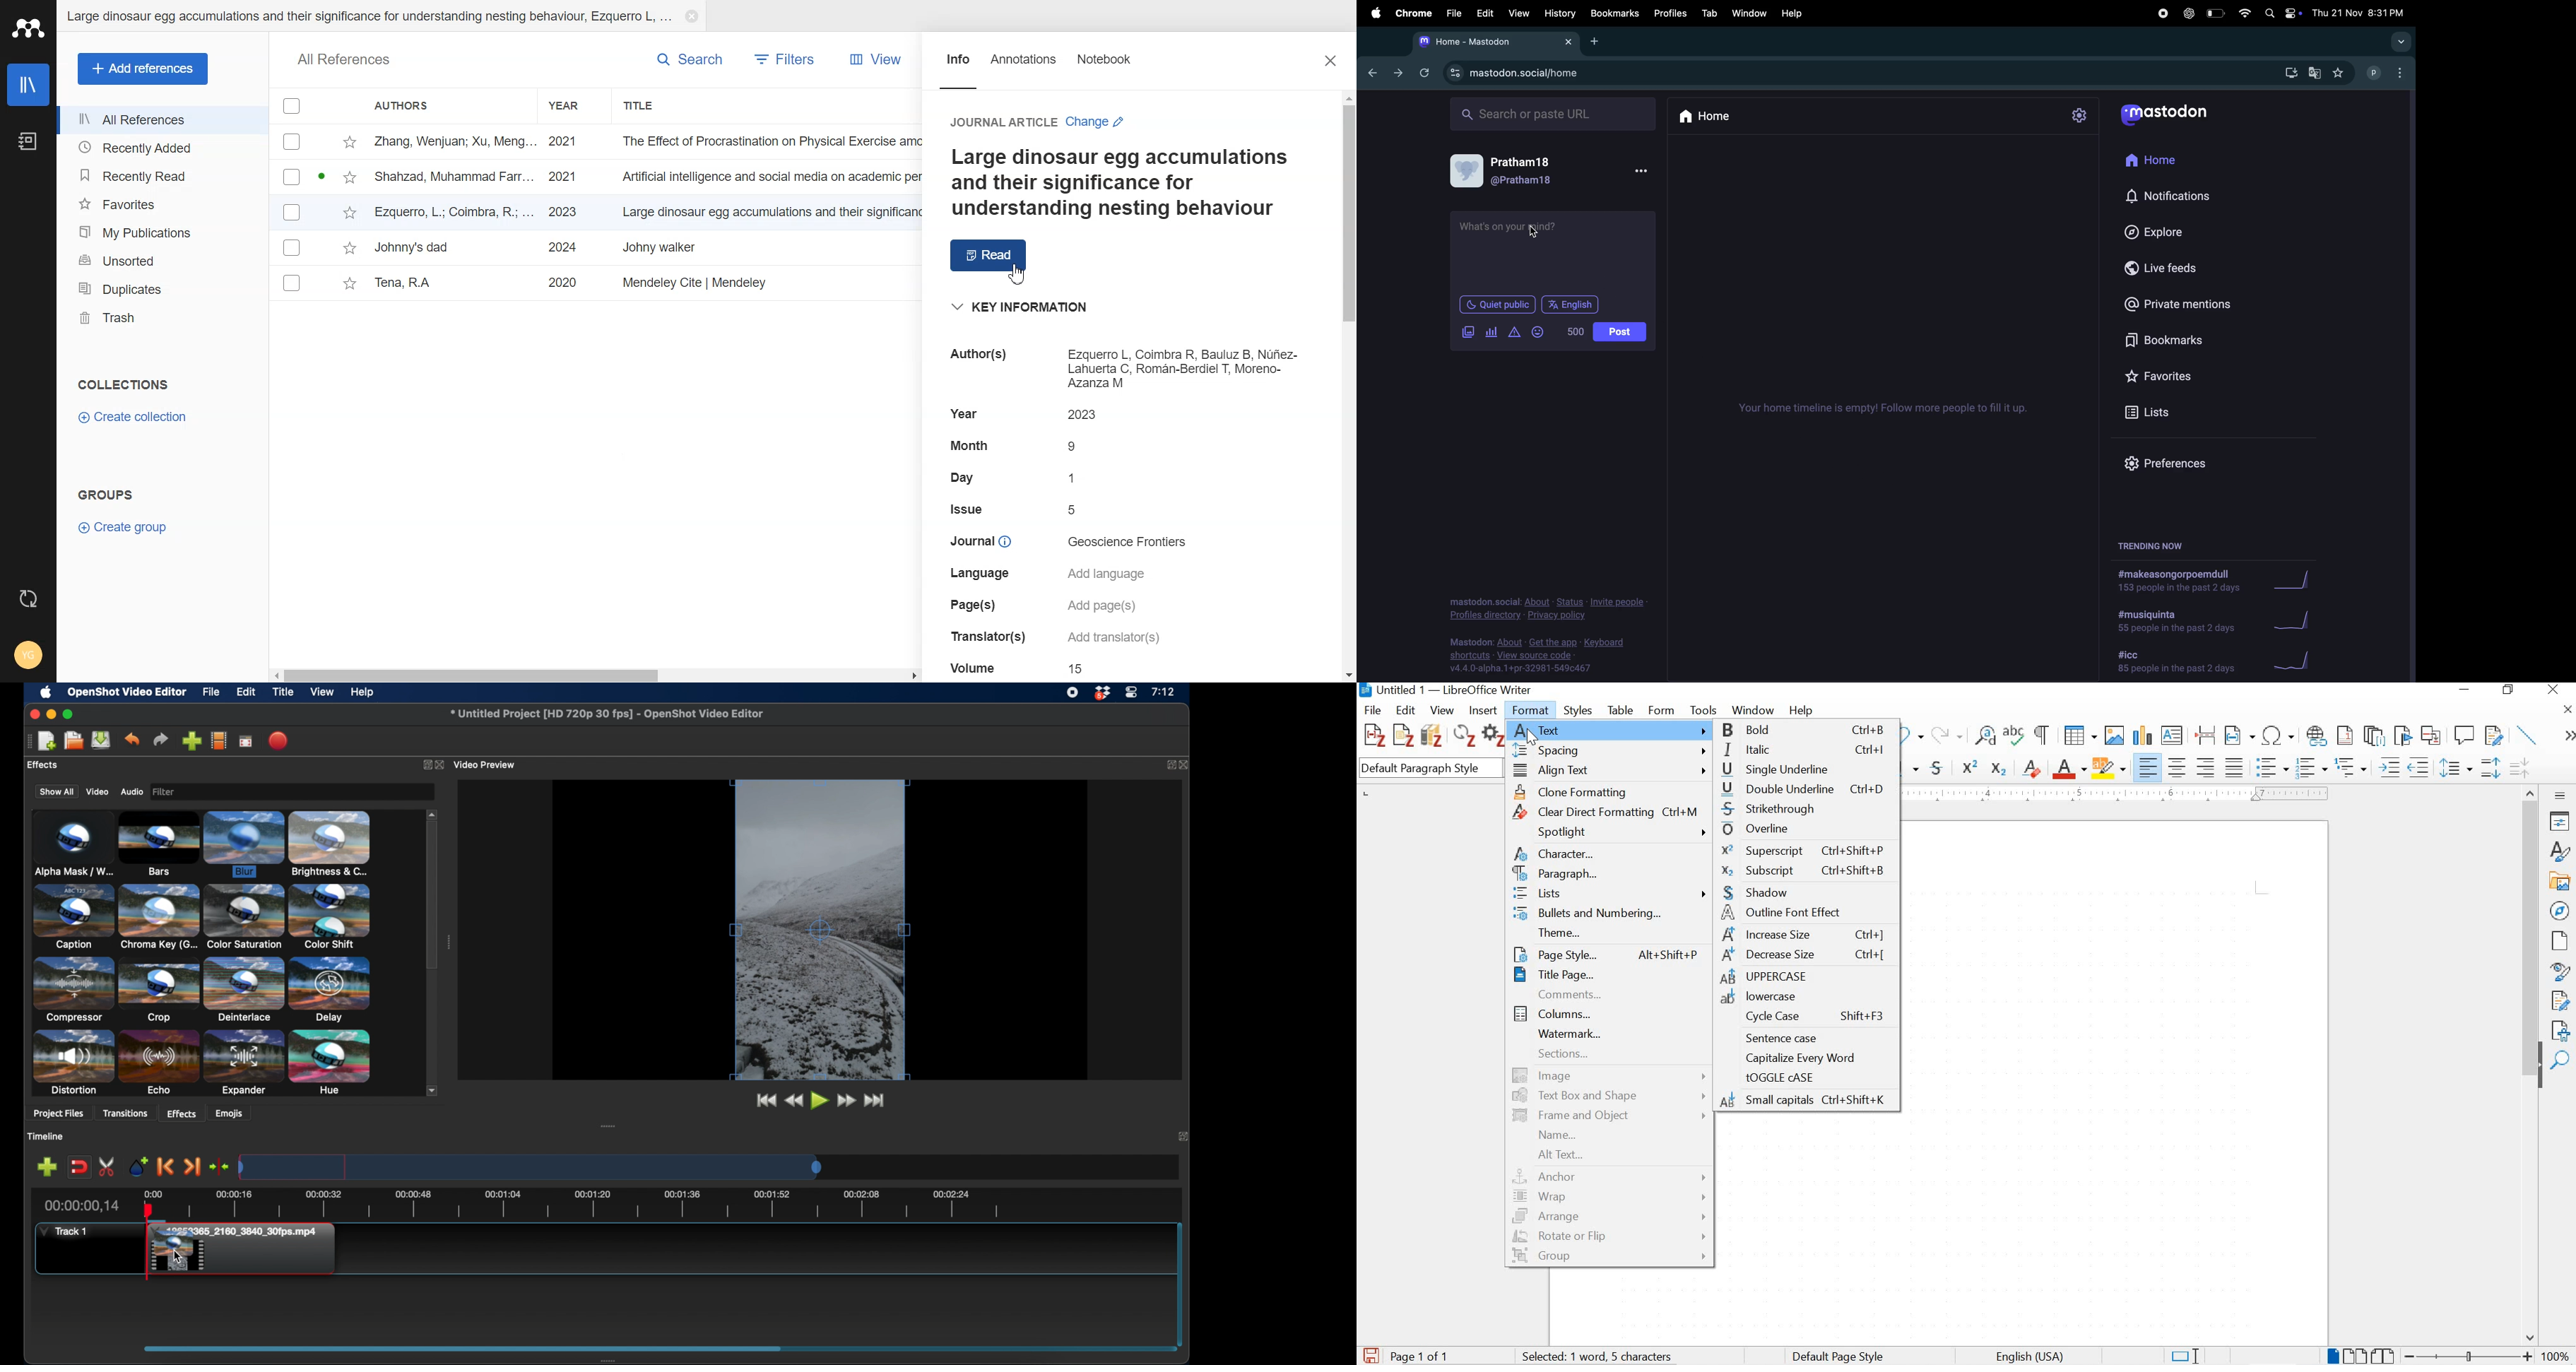 The image size is (2576, 1372). What do you see at coordinates (1558, 13) in the screenshot?
I see `history` at bounding box center [1558, 13].